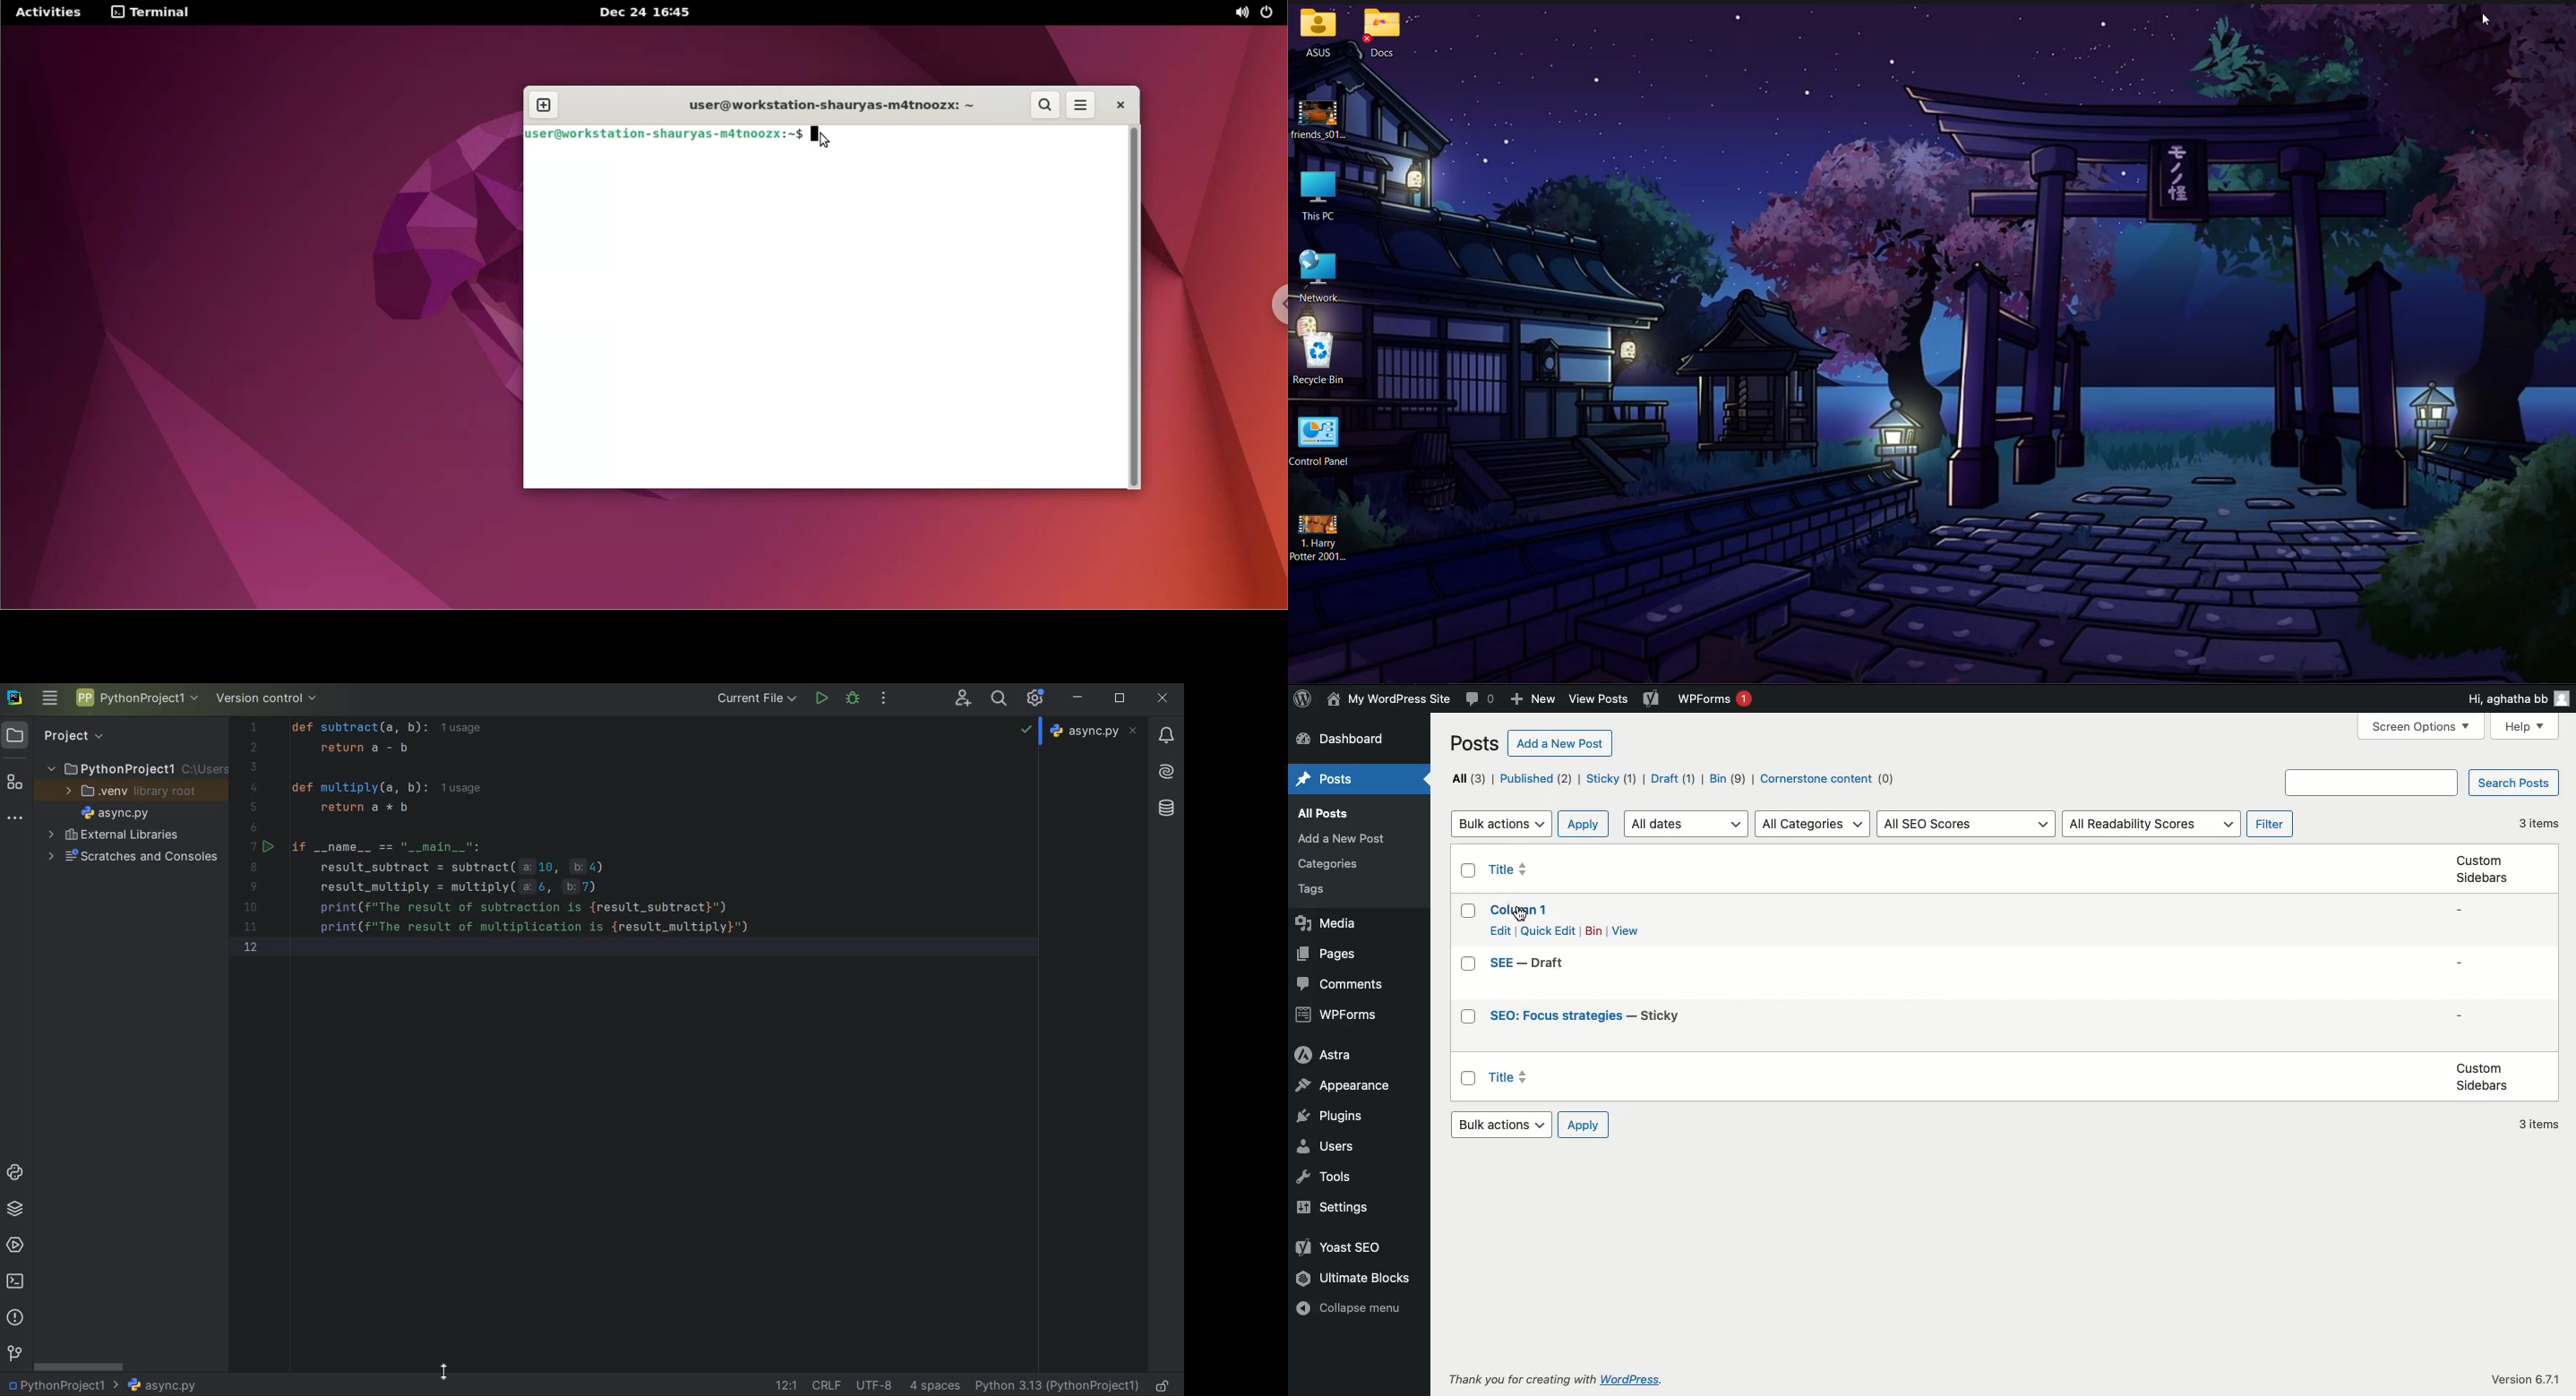  What do you see at coordinates (787, 1384) in the screenshot?
I see `go to line` at bounding box center [787, 1384].